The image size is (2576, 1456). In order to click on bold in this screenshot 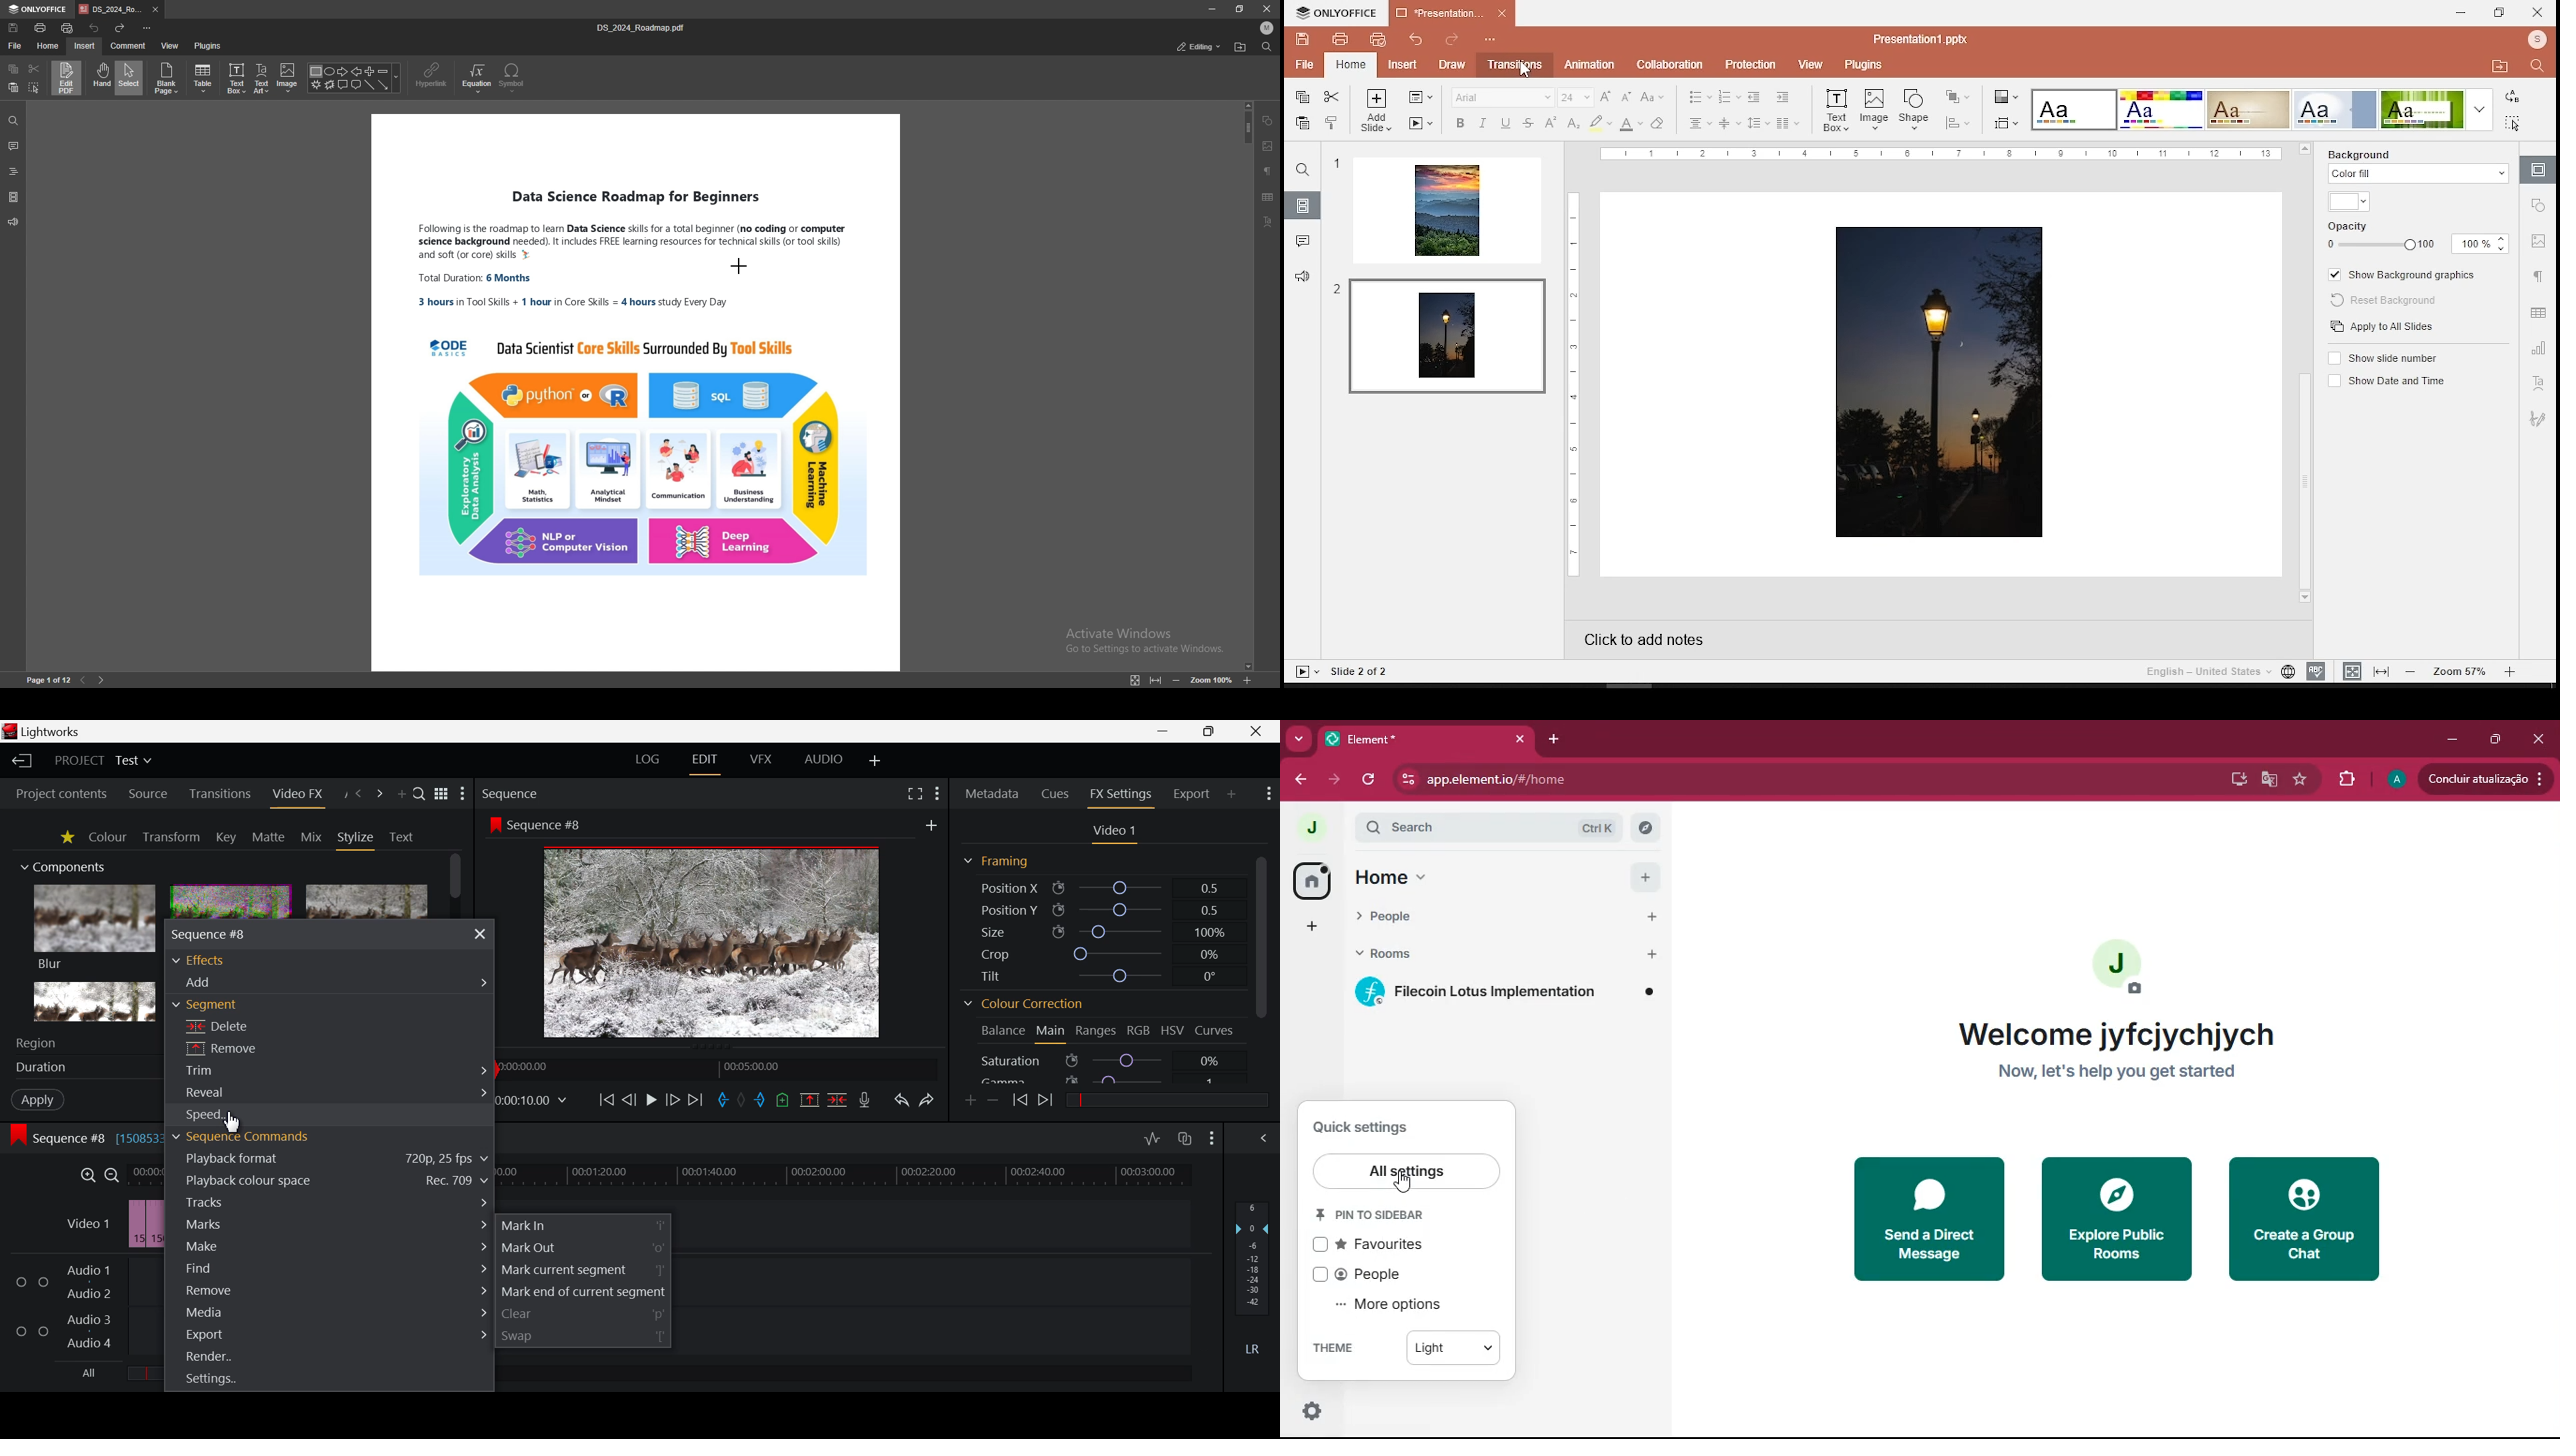, I will do `click(1460, 123)`.